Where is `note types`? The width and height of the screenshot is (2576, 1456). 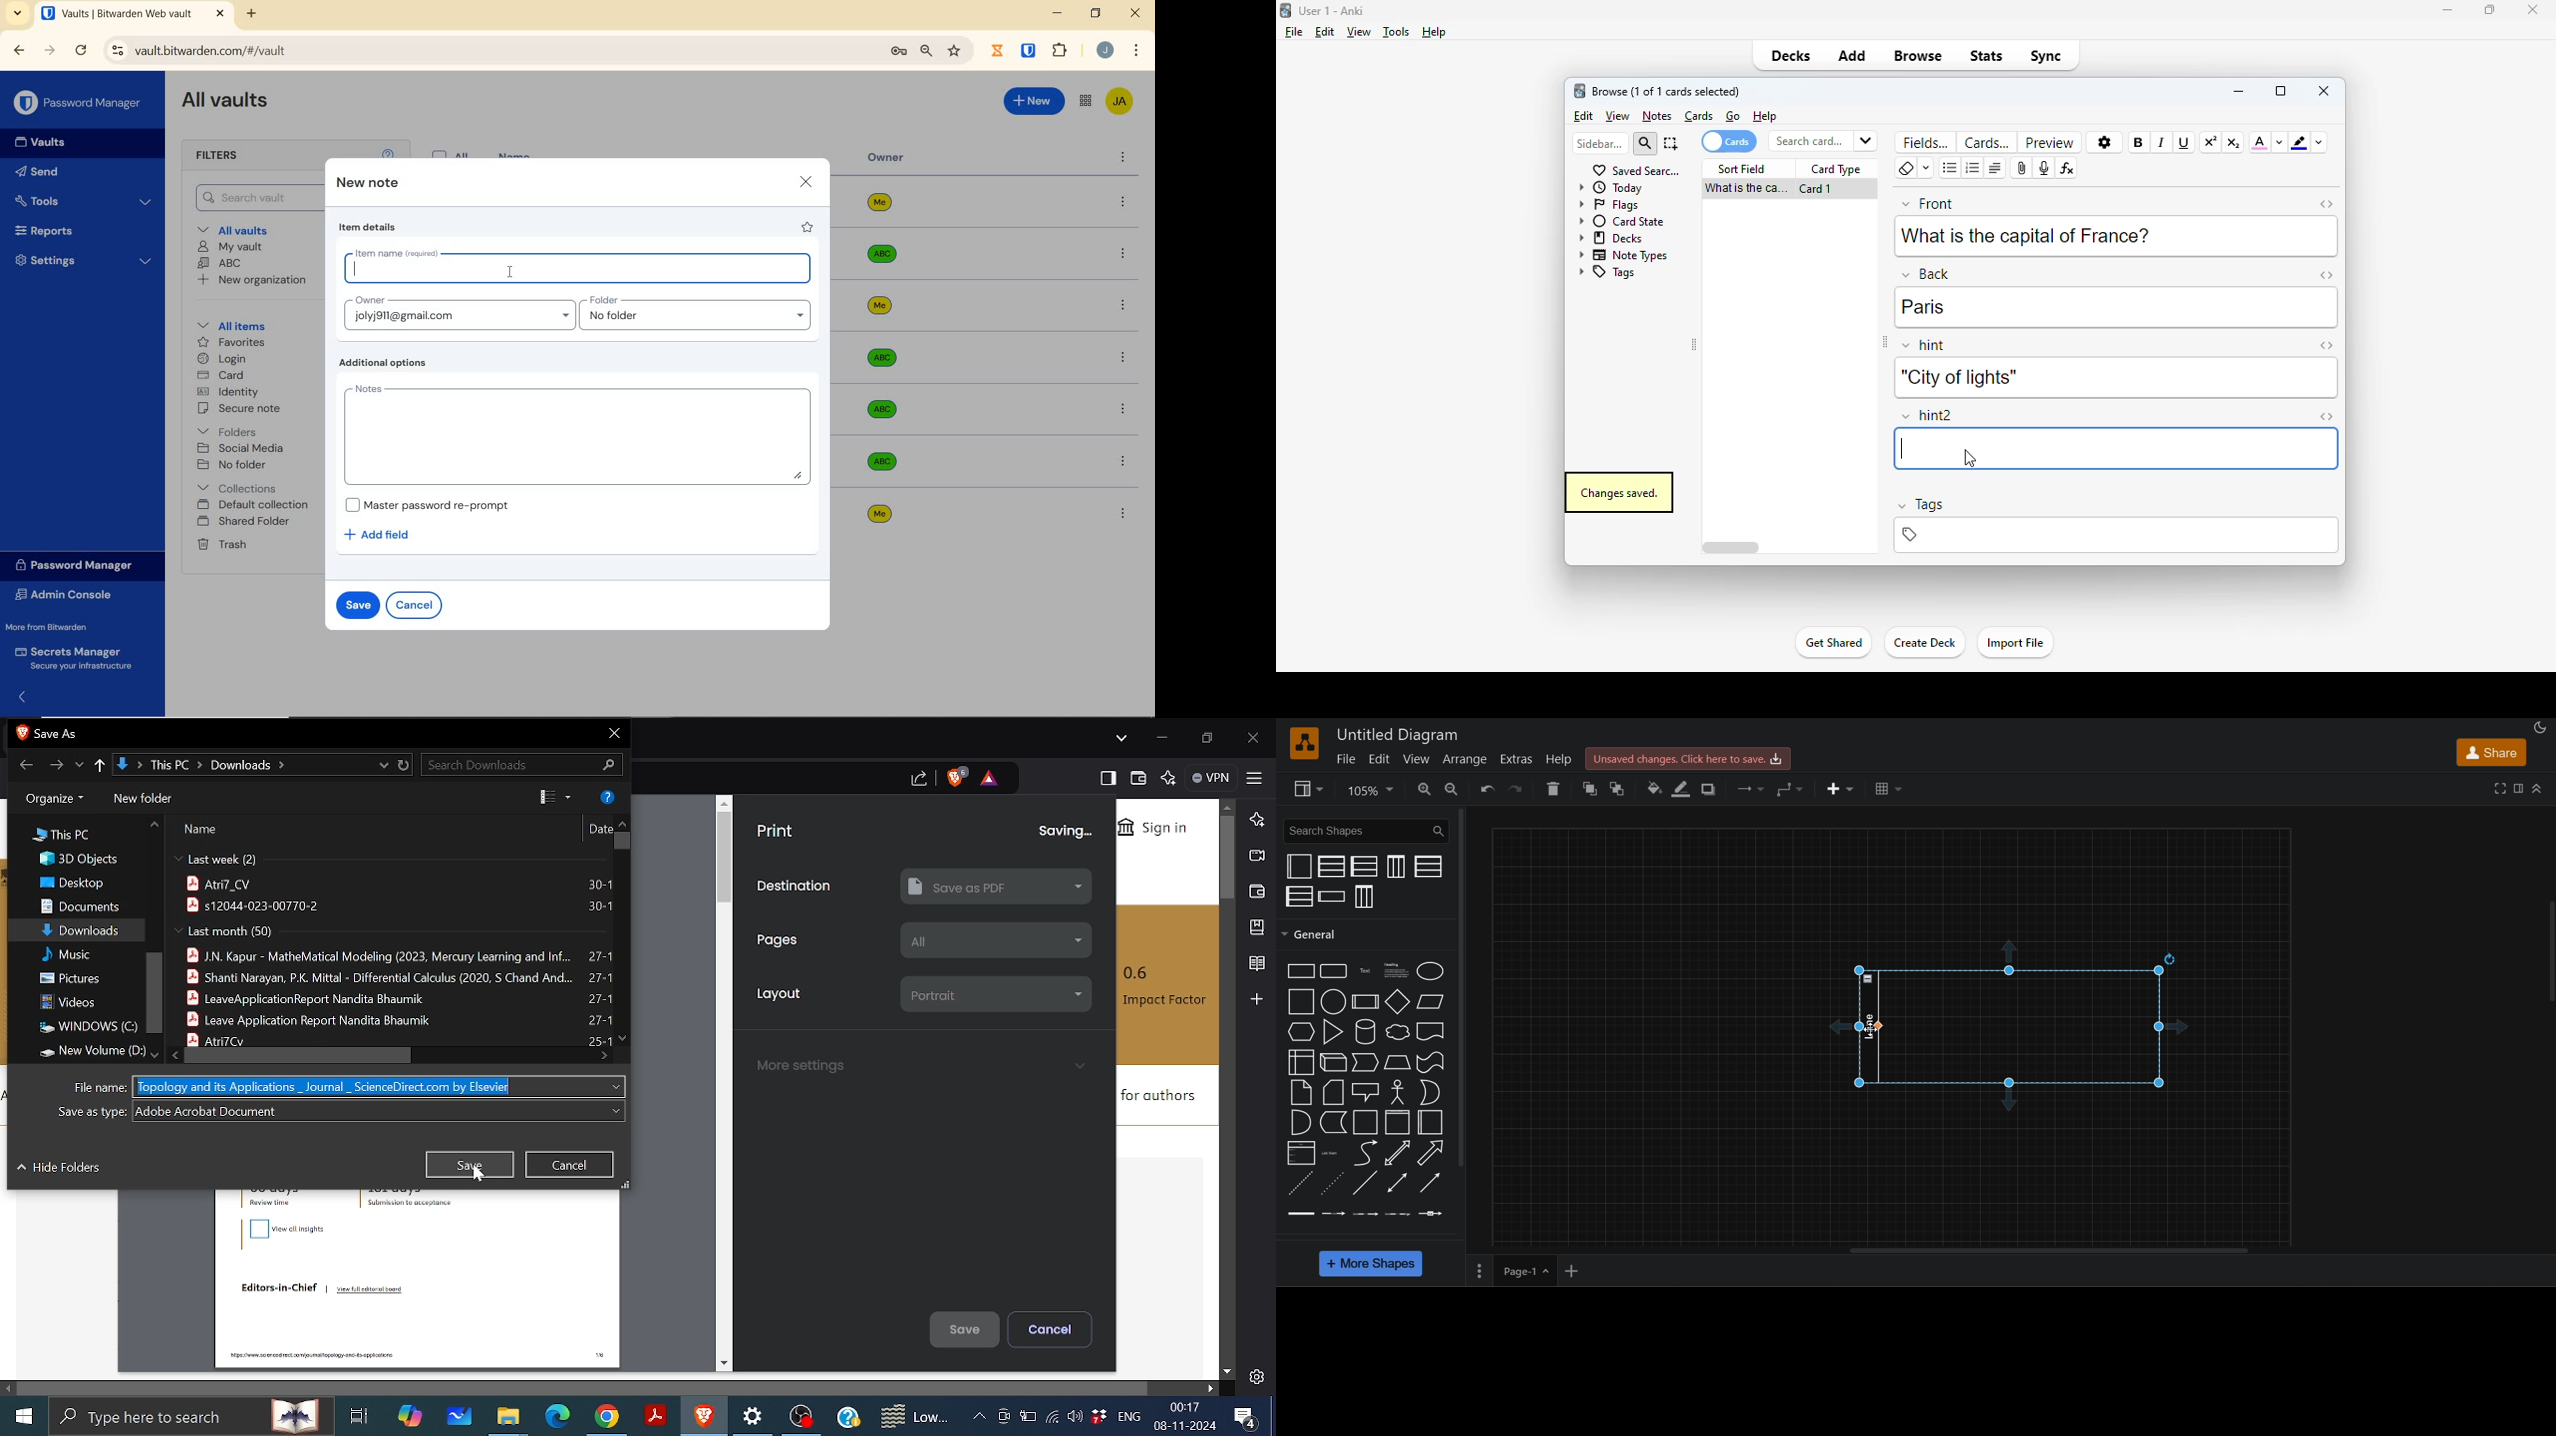 note types is located at coordinates (1624, 255).